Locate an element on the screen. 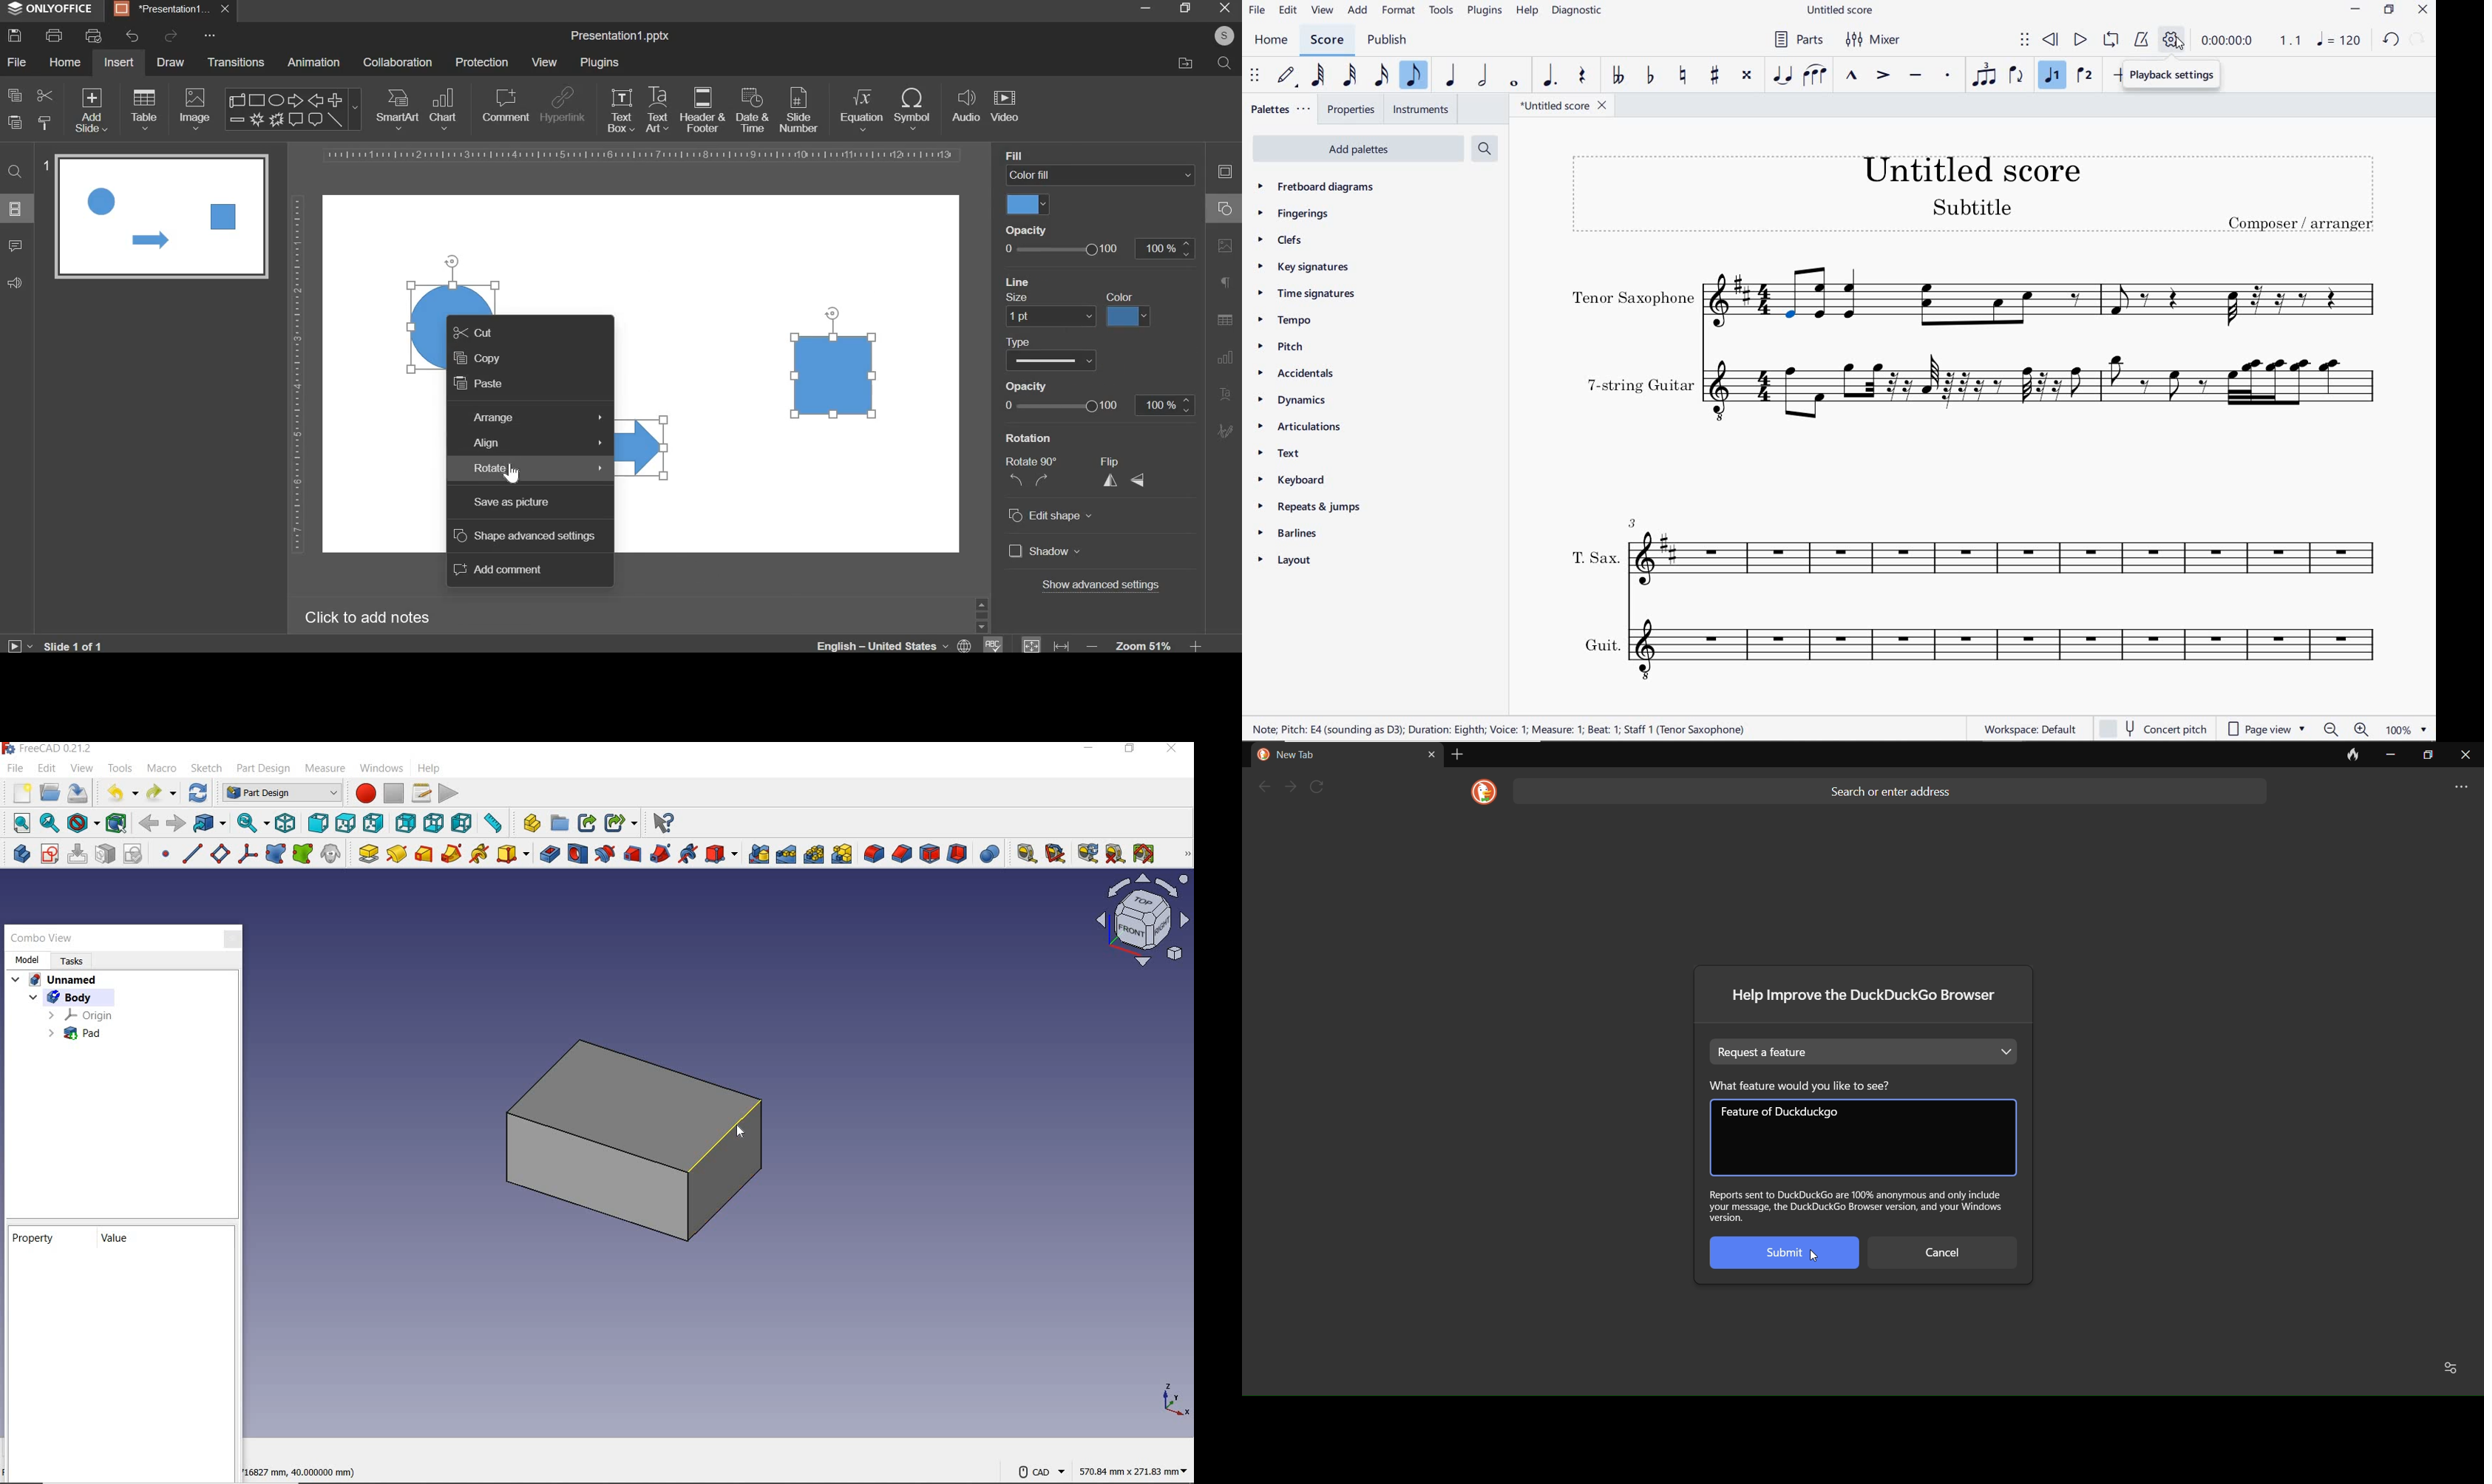 Image resolution: width=2492 pixels, height=1484 pixels. make link is located at coordinates (586, 824).